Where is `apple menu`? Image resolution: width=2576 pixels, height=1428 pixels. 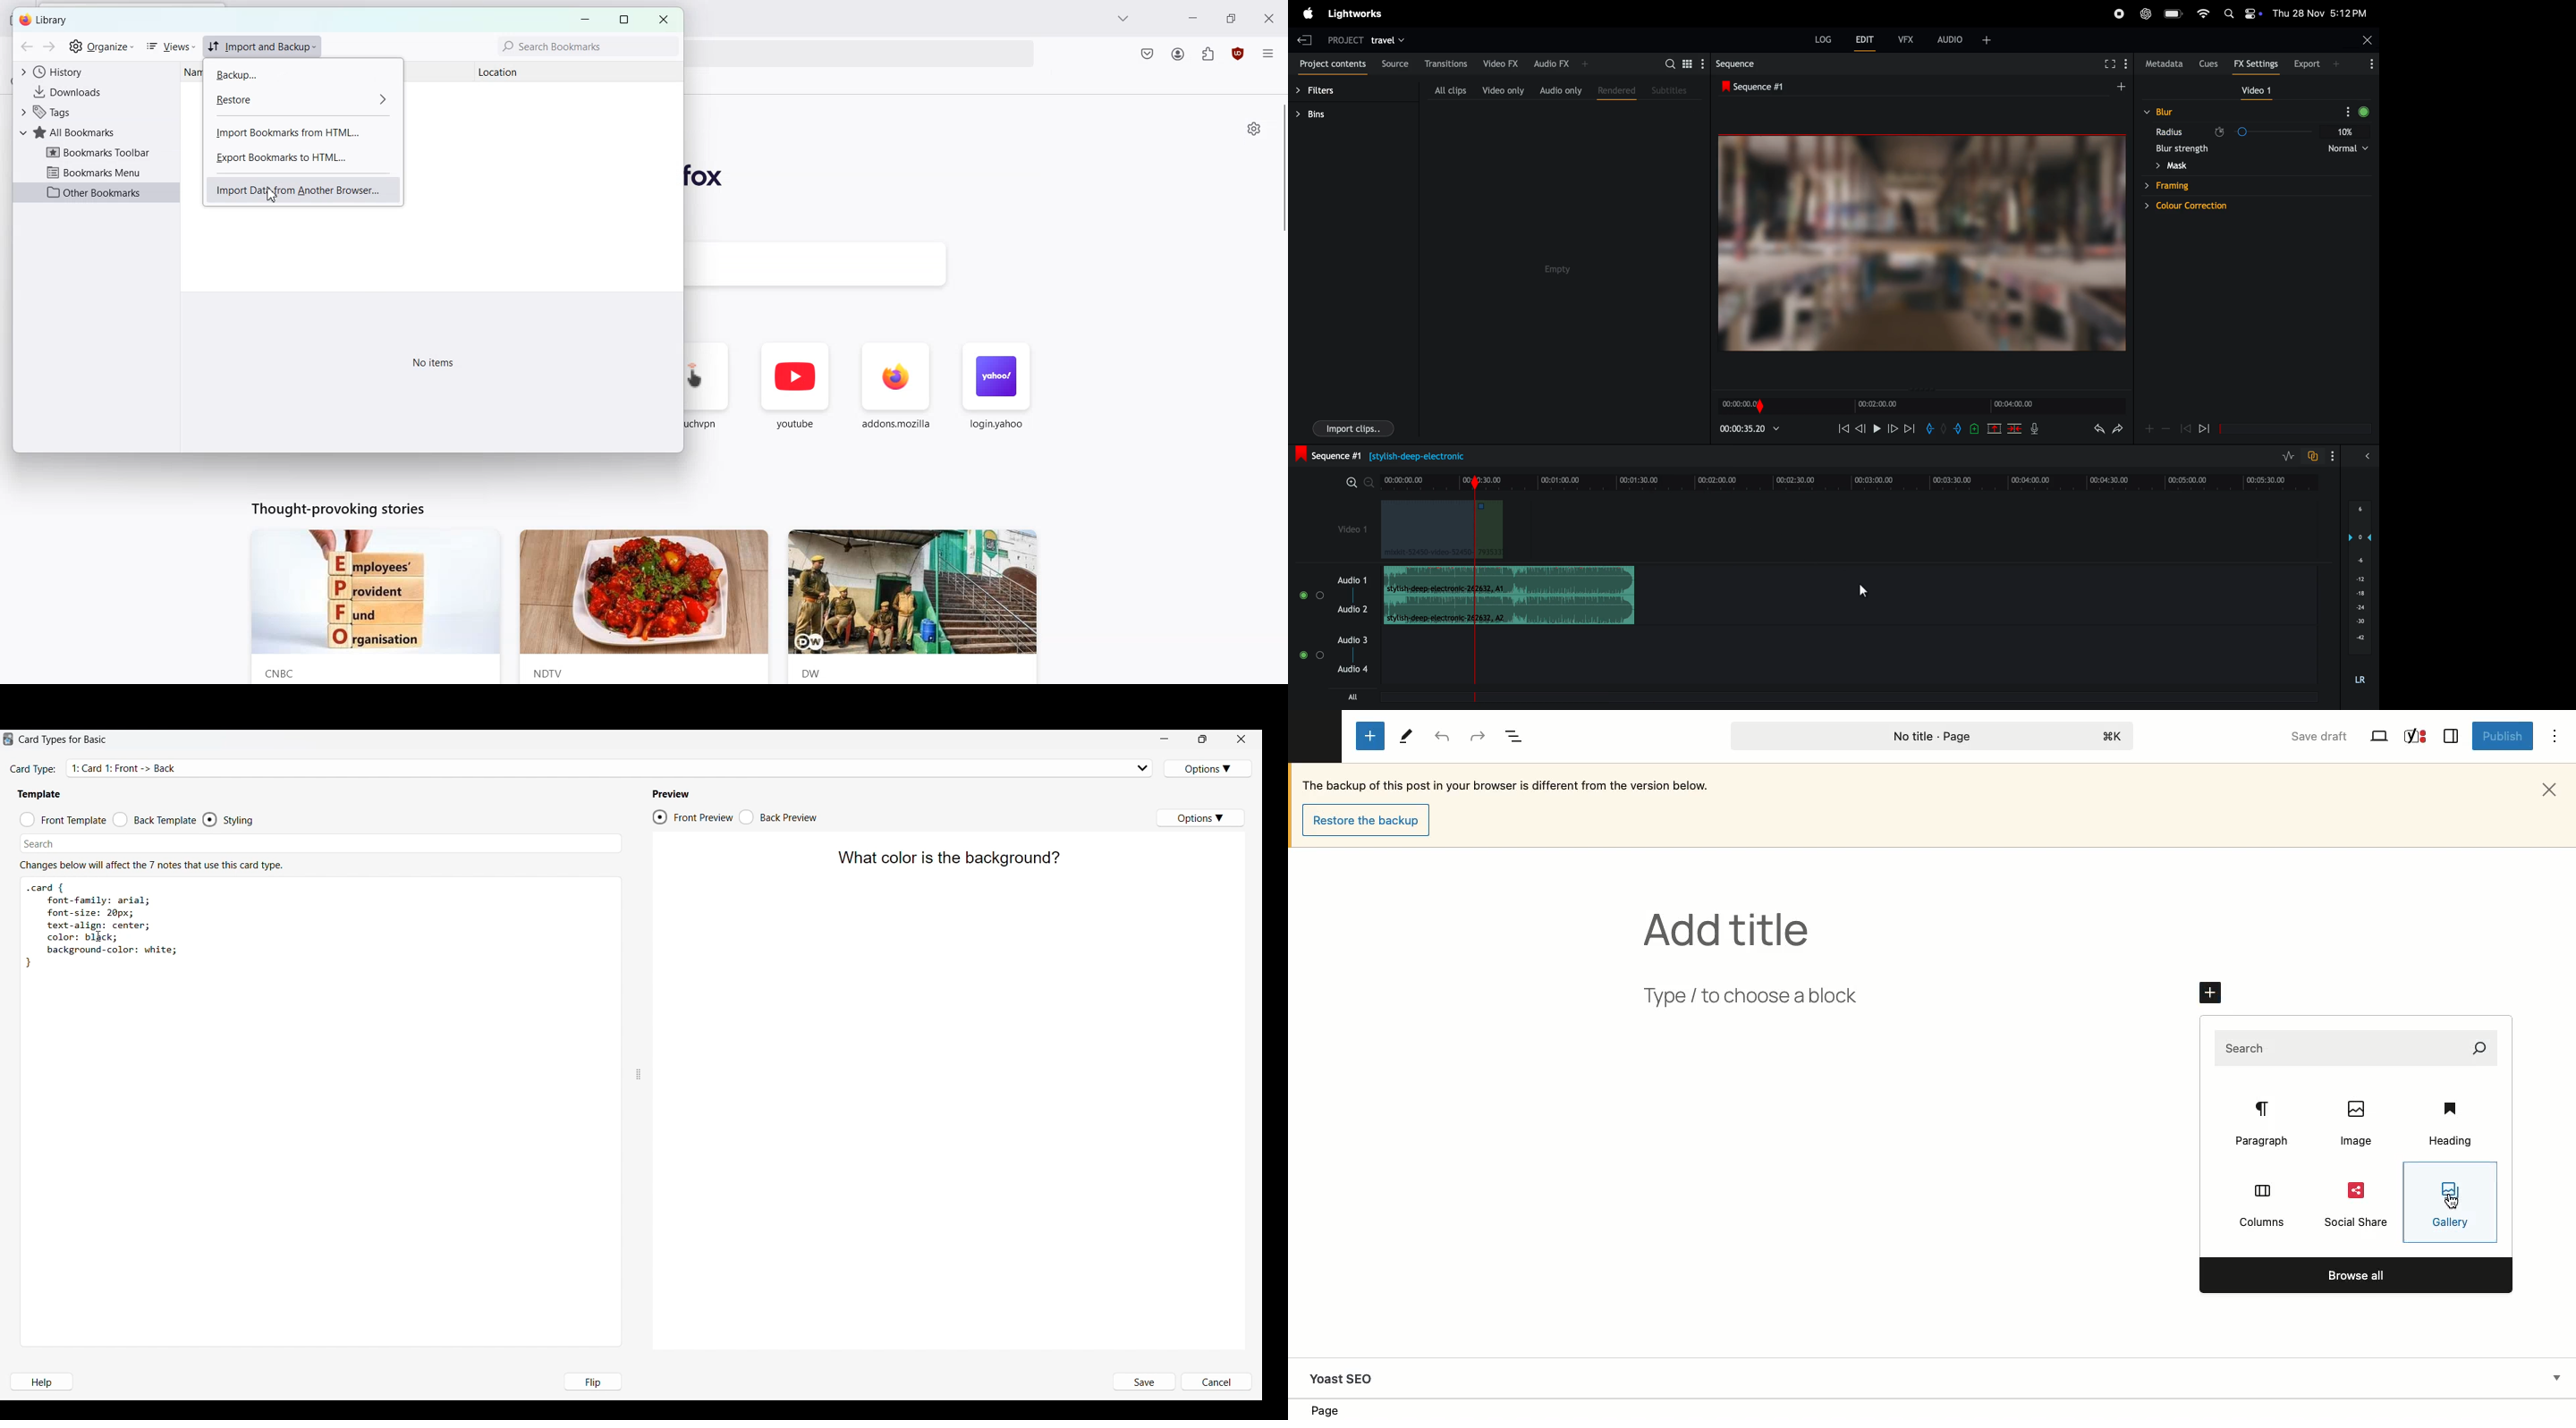 apple menu is located at coordinates (1307, 13).